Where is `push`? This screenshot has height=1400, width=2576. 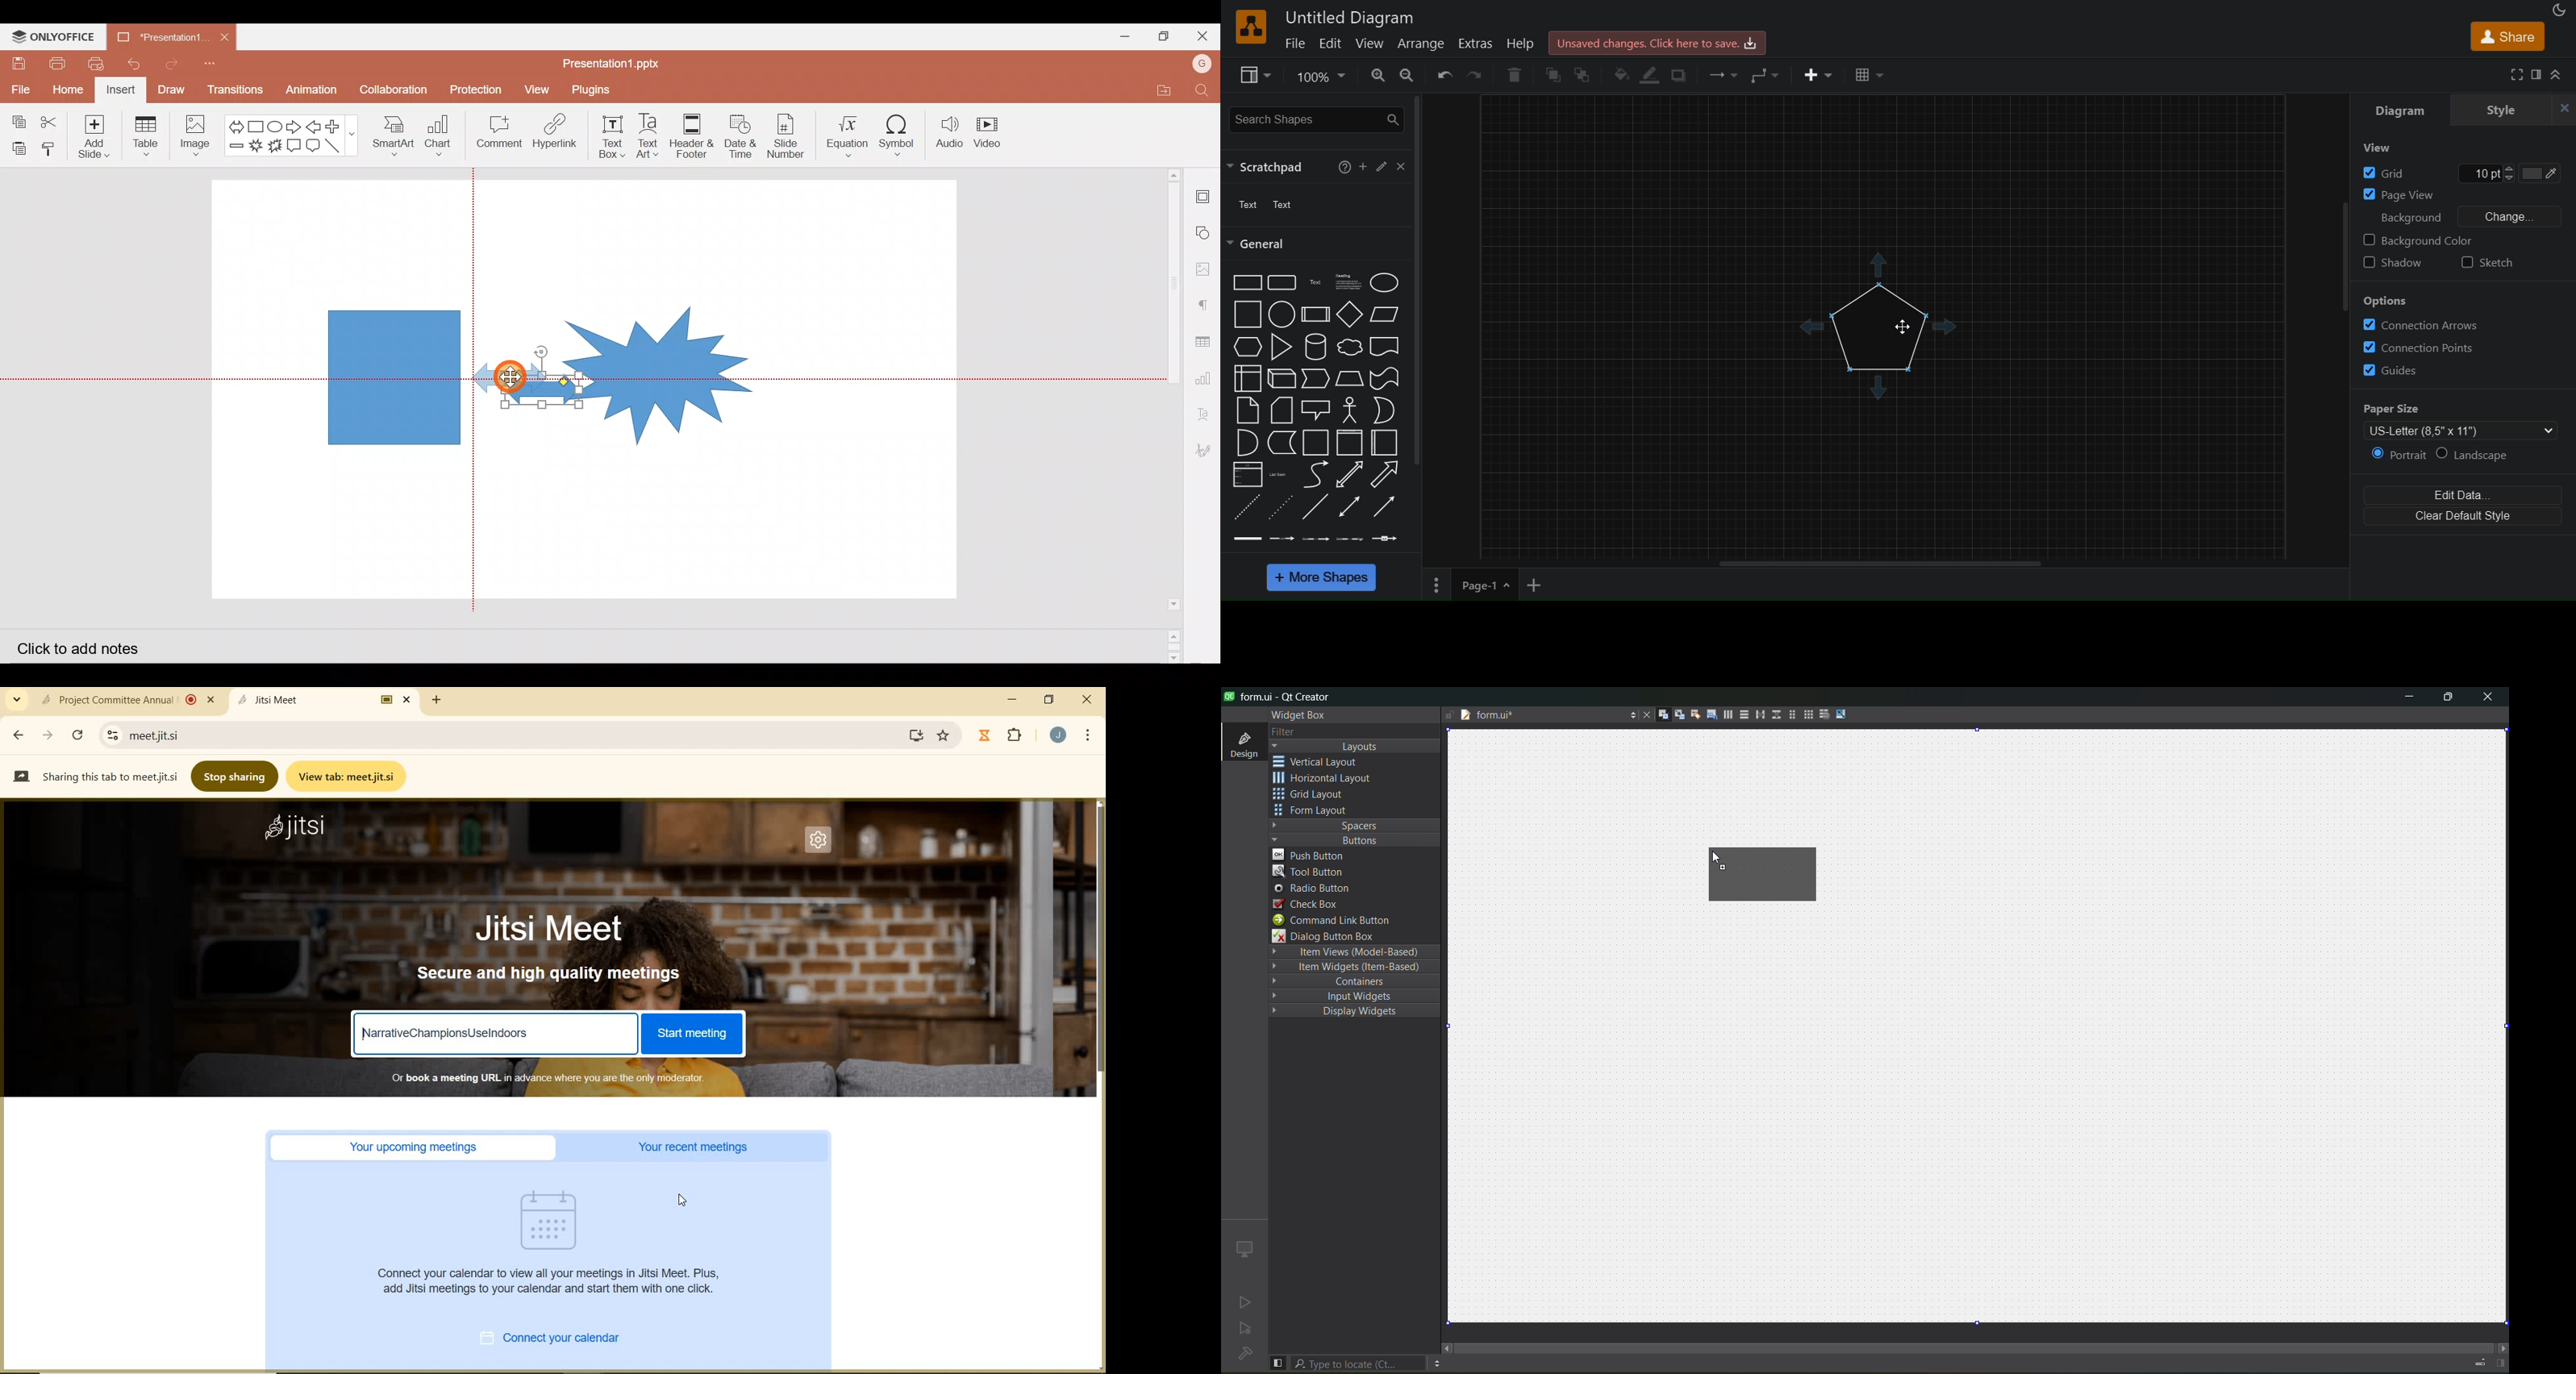 push is located at coordinates (1313, 855).